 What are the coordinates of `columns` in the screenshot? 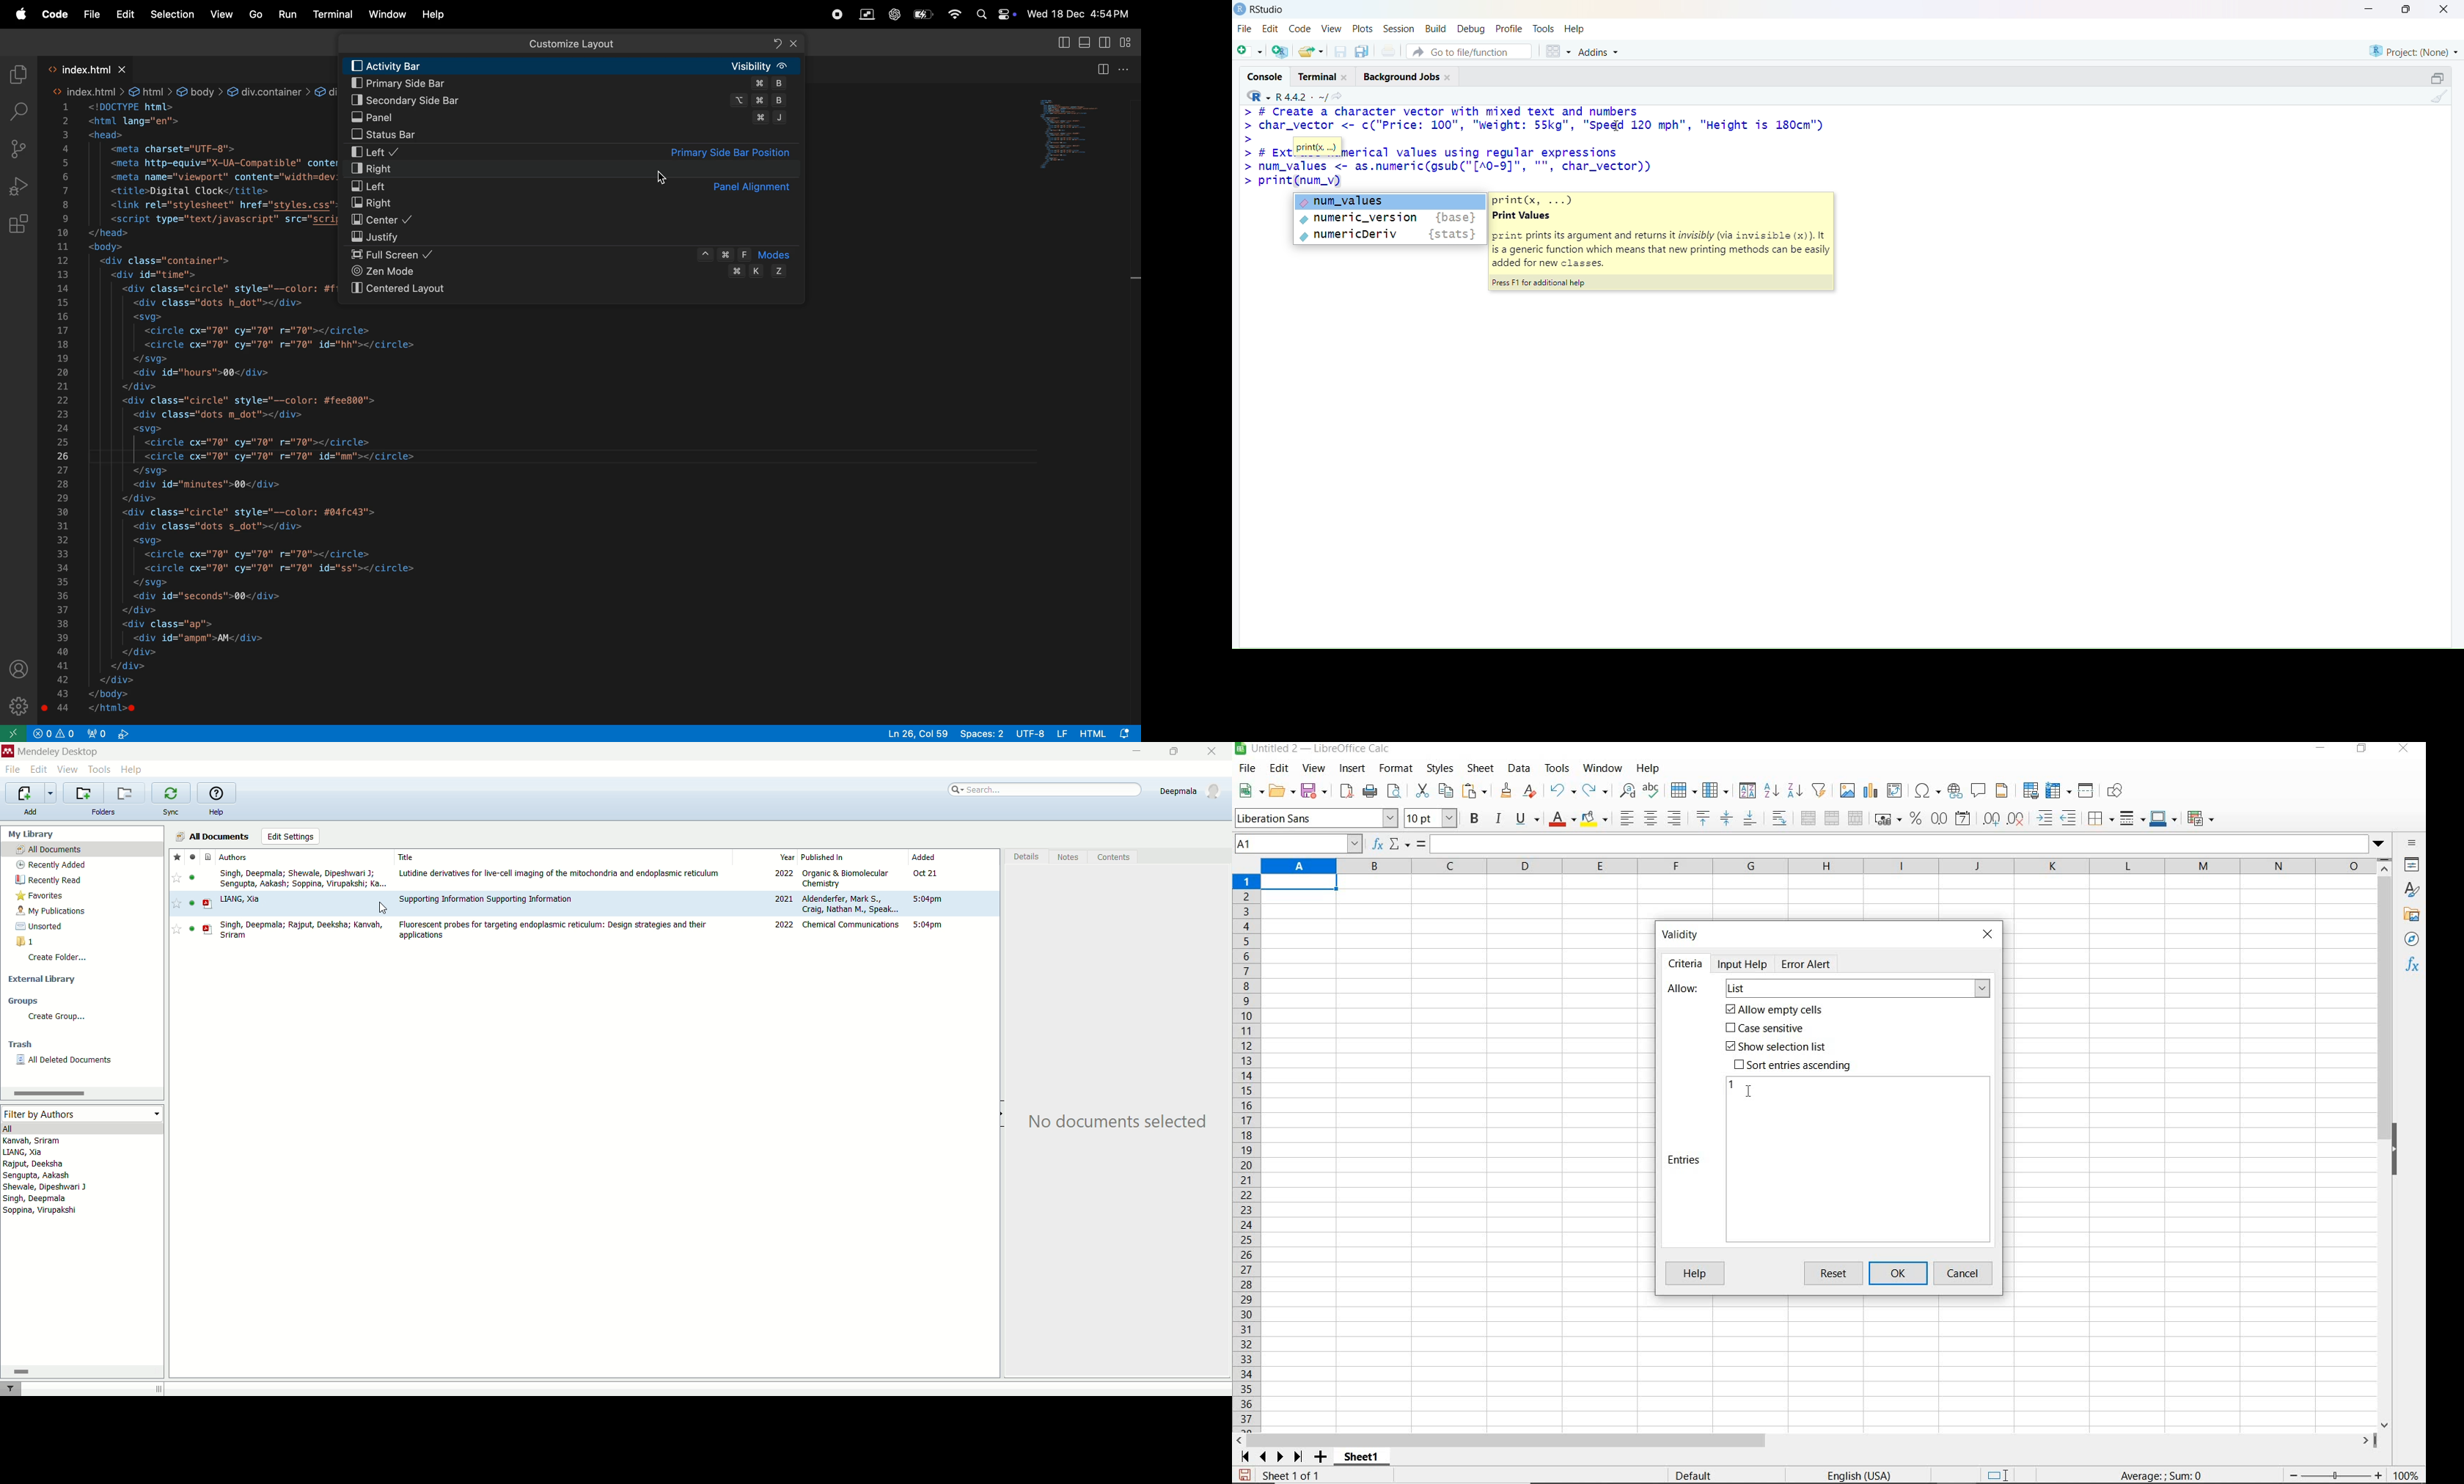 It's located at (1817, 867).